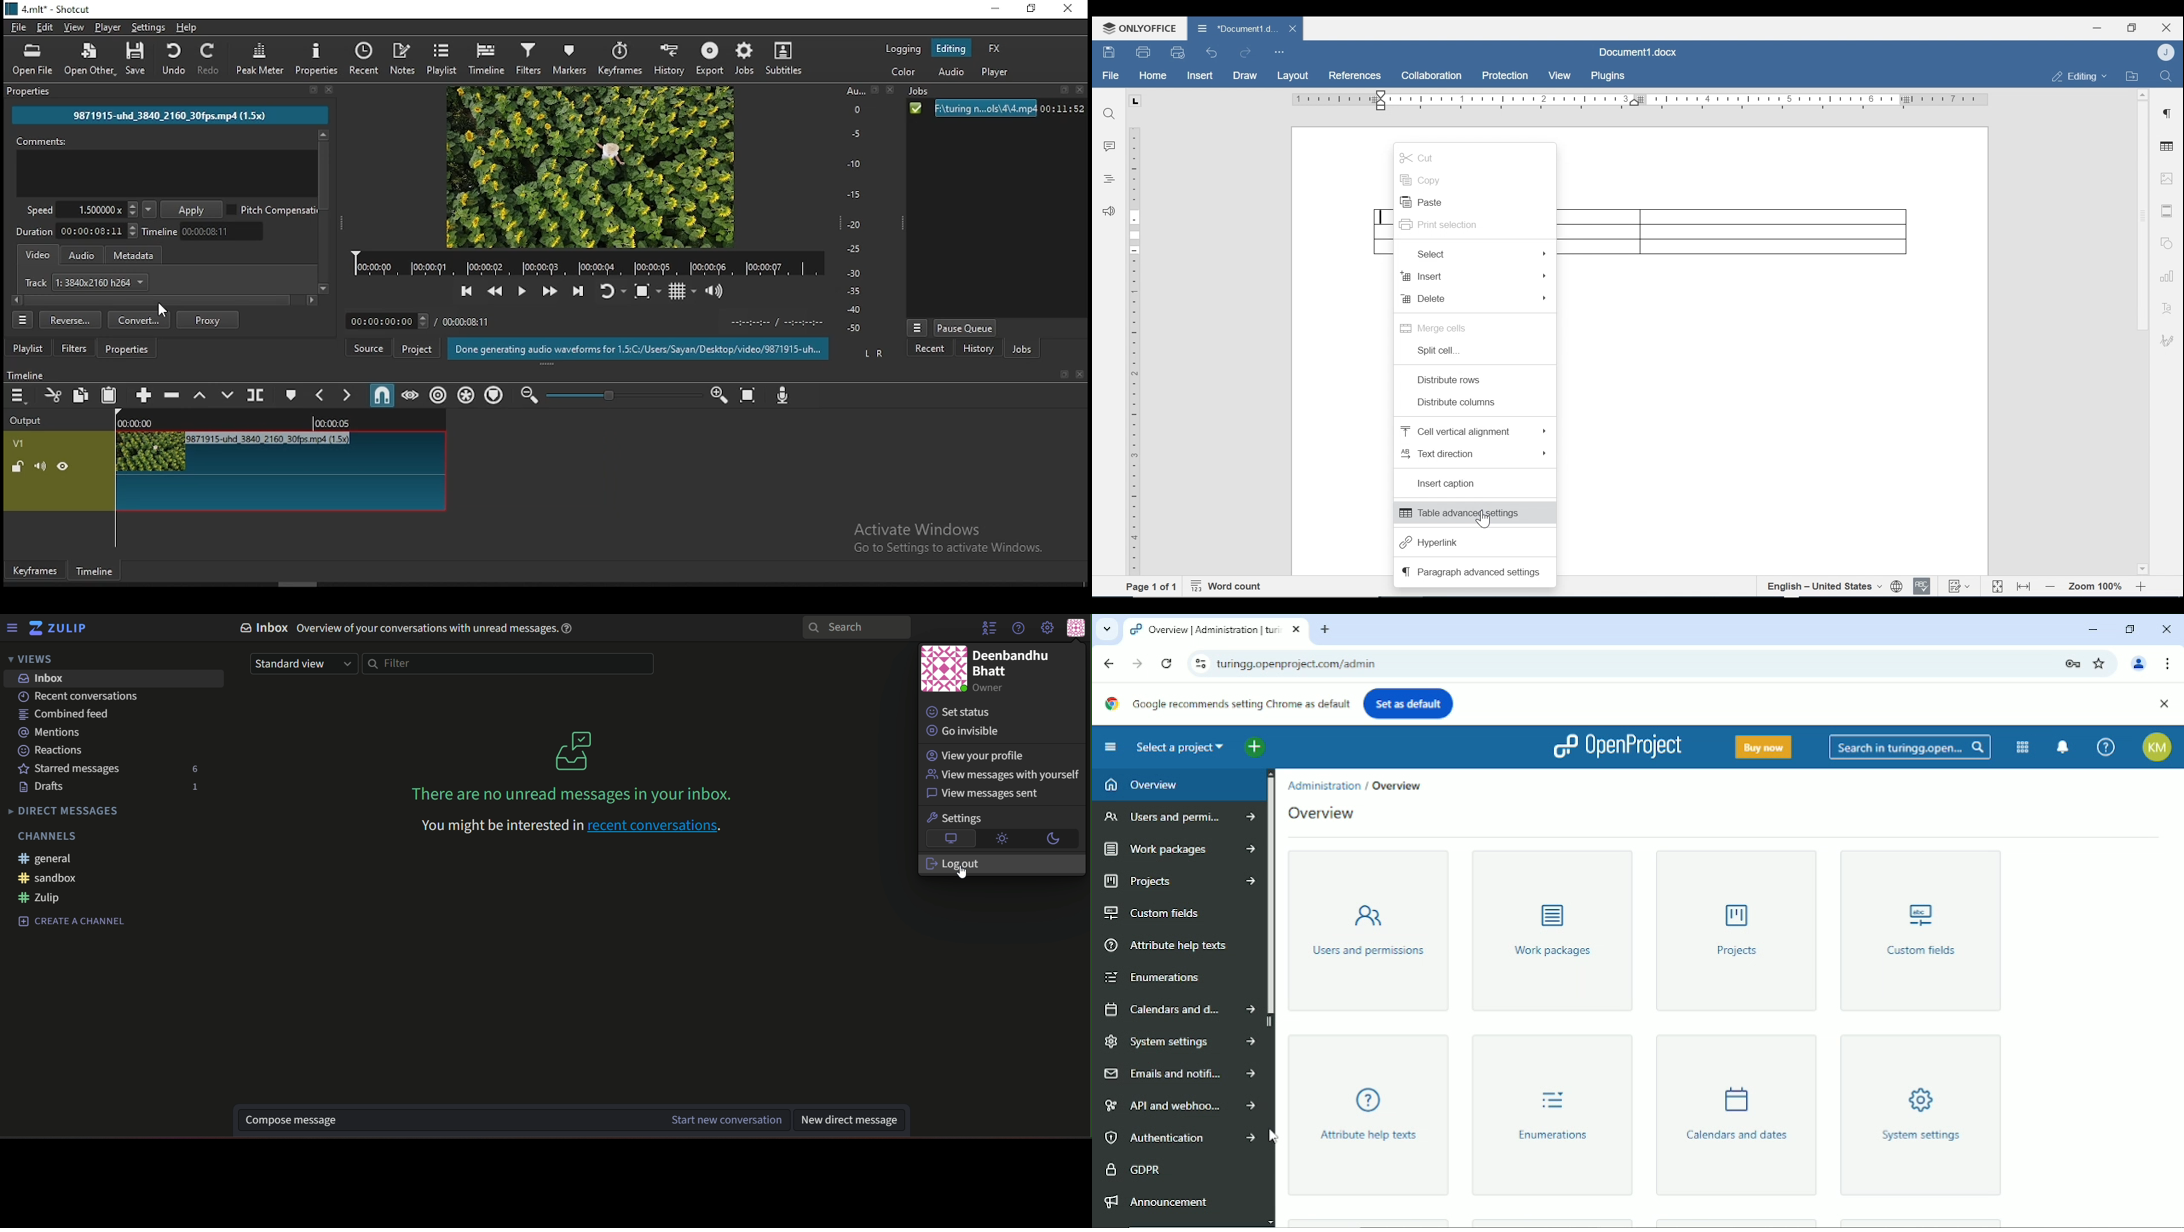 The height and width of the screenshot is (1232, 2184). Describe the element at coordinates (77, 233) in the screenshot. I see `duration` at that location.